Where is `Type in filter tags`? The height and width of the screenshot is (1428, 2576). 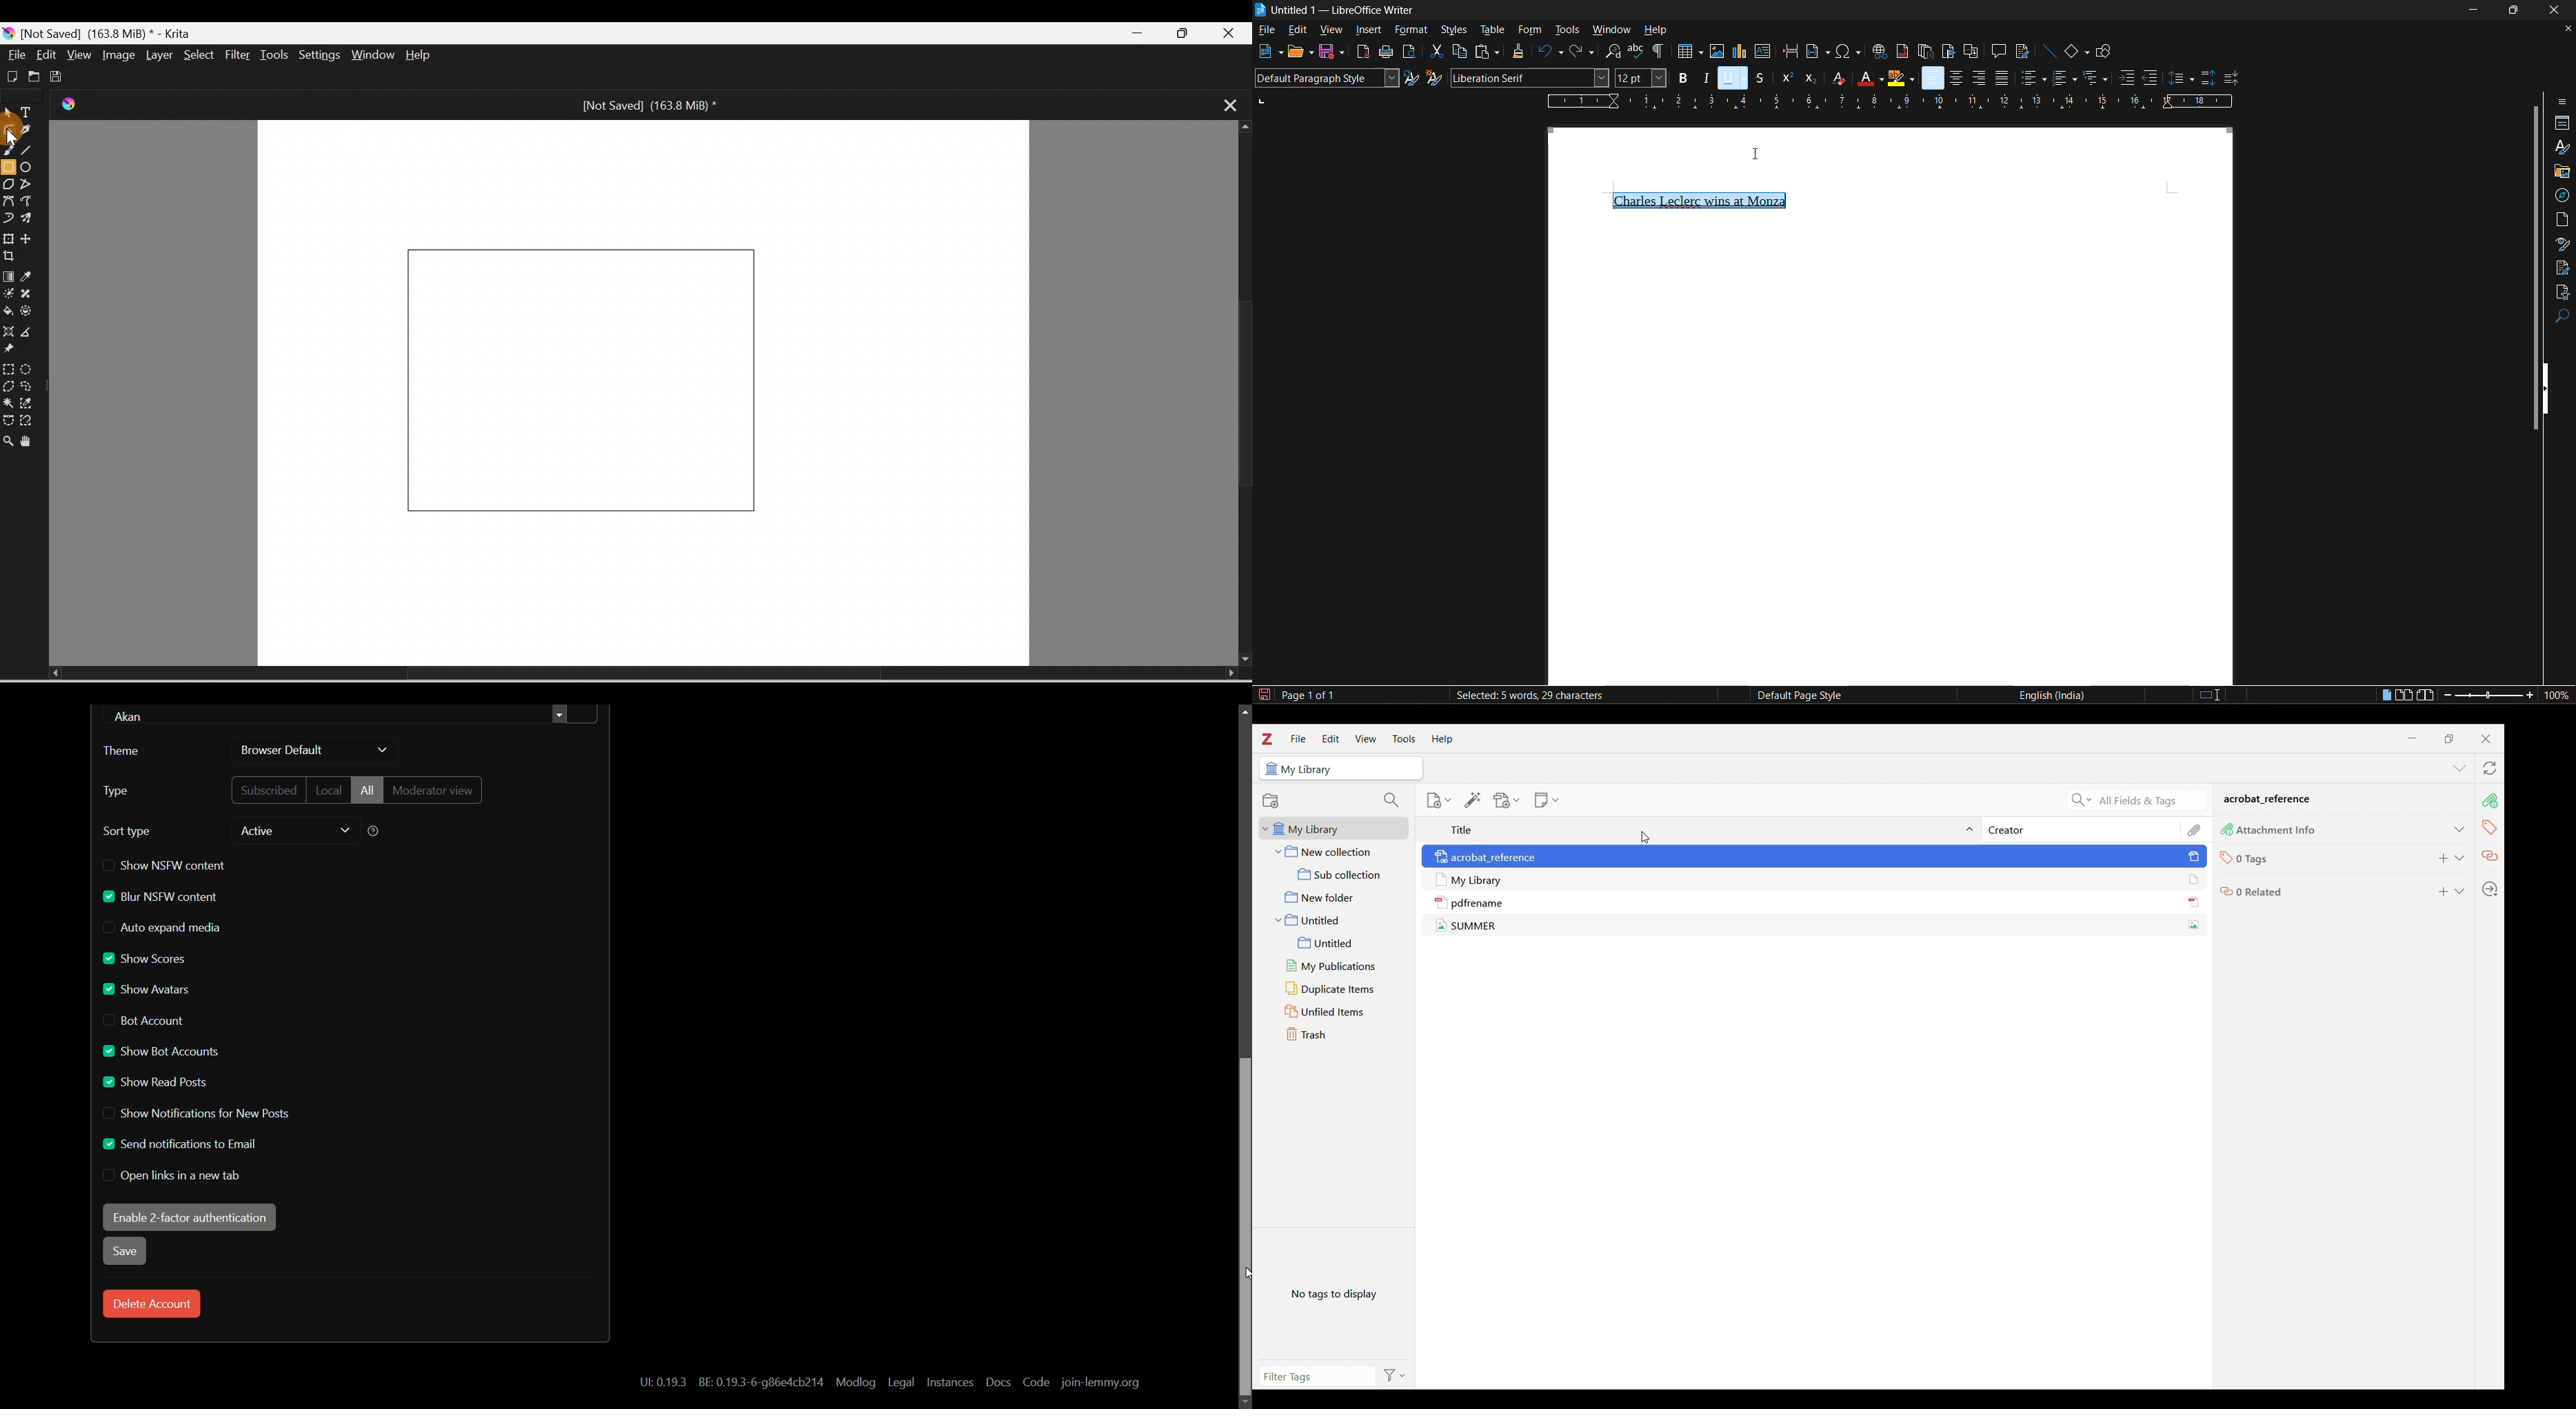 Type in filter tags is located at coordinates (1308, 1377).